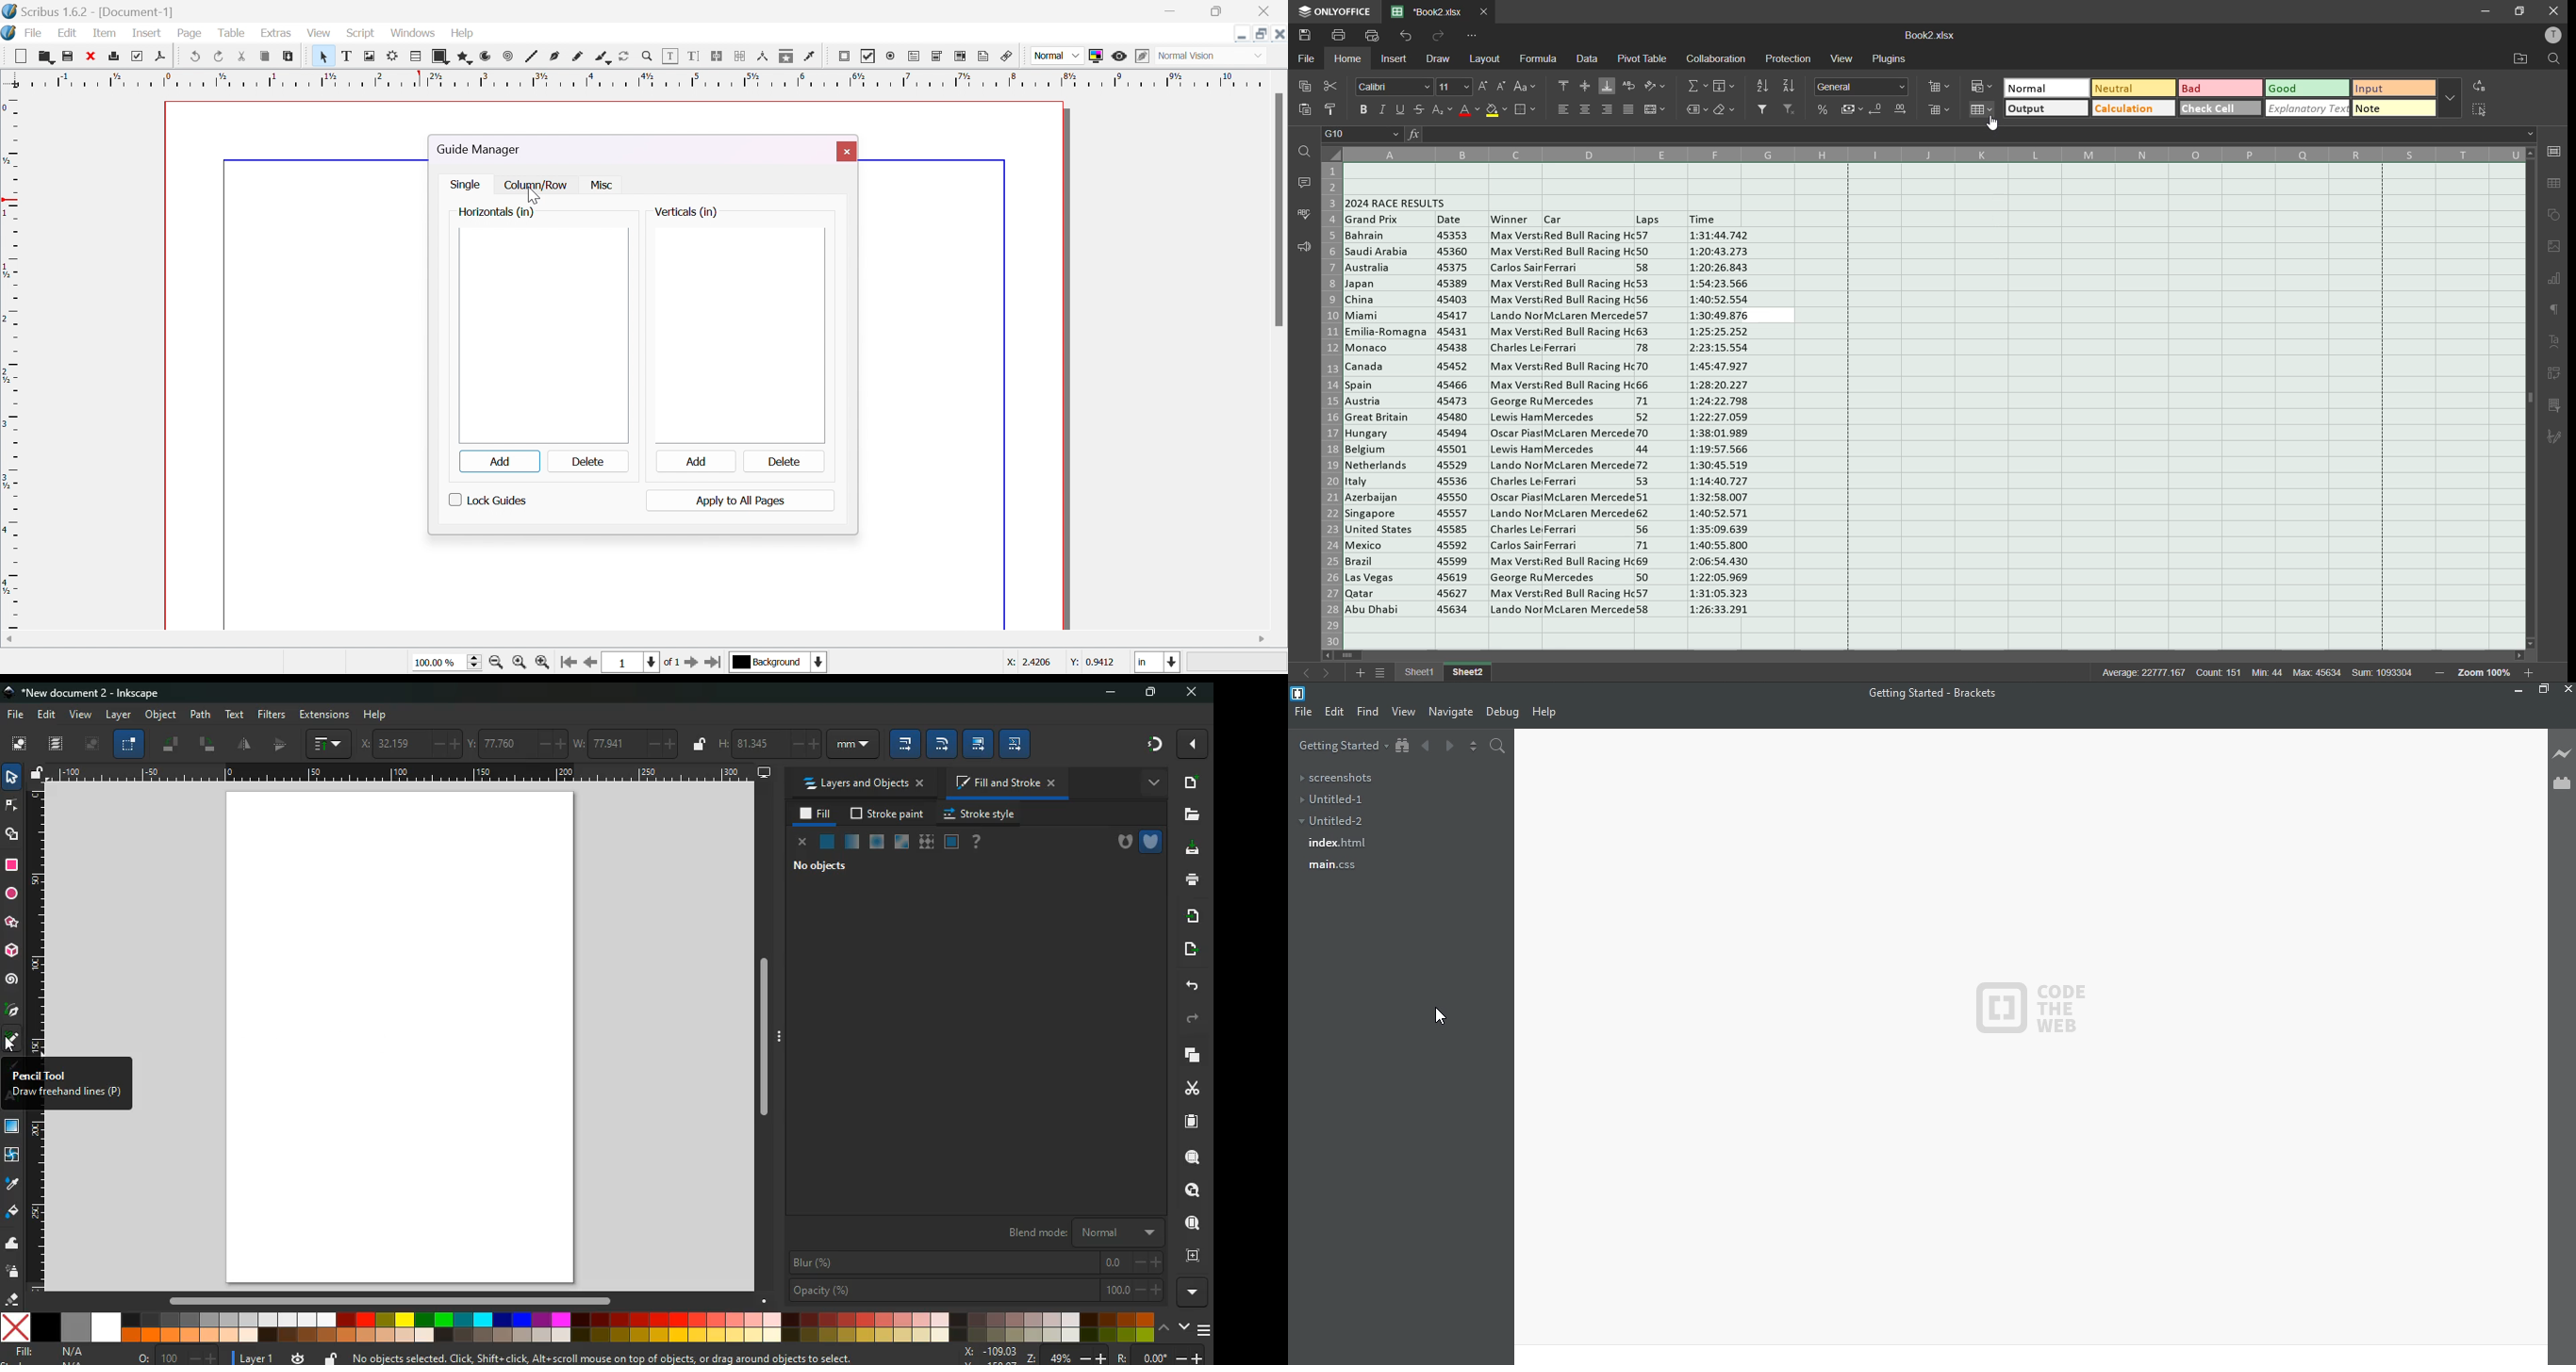  I want to click on photo, so click(19, 743).